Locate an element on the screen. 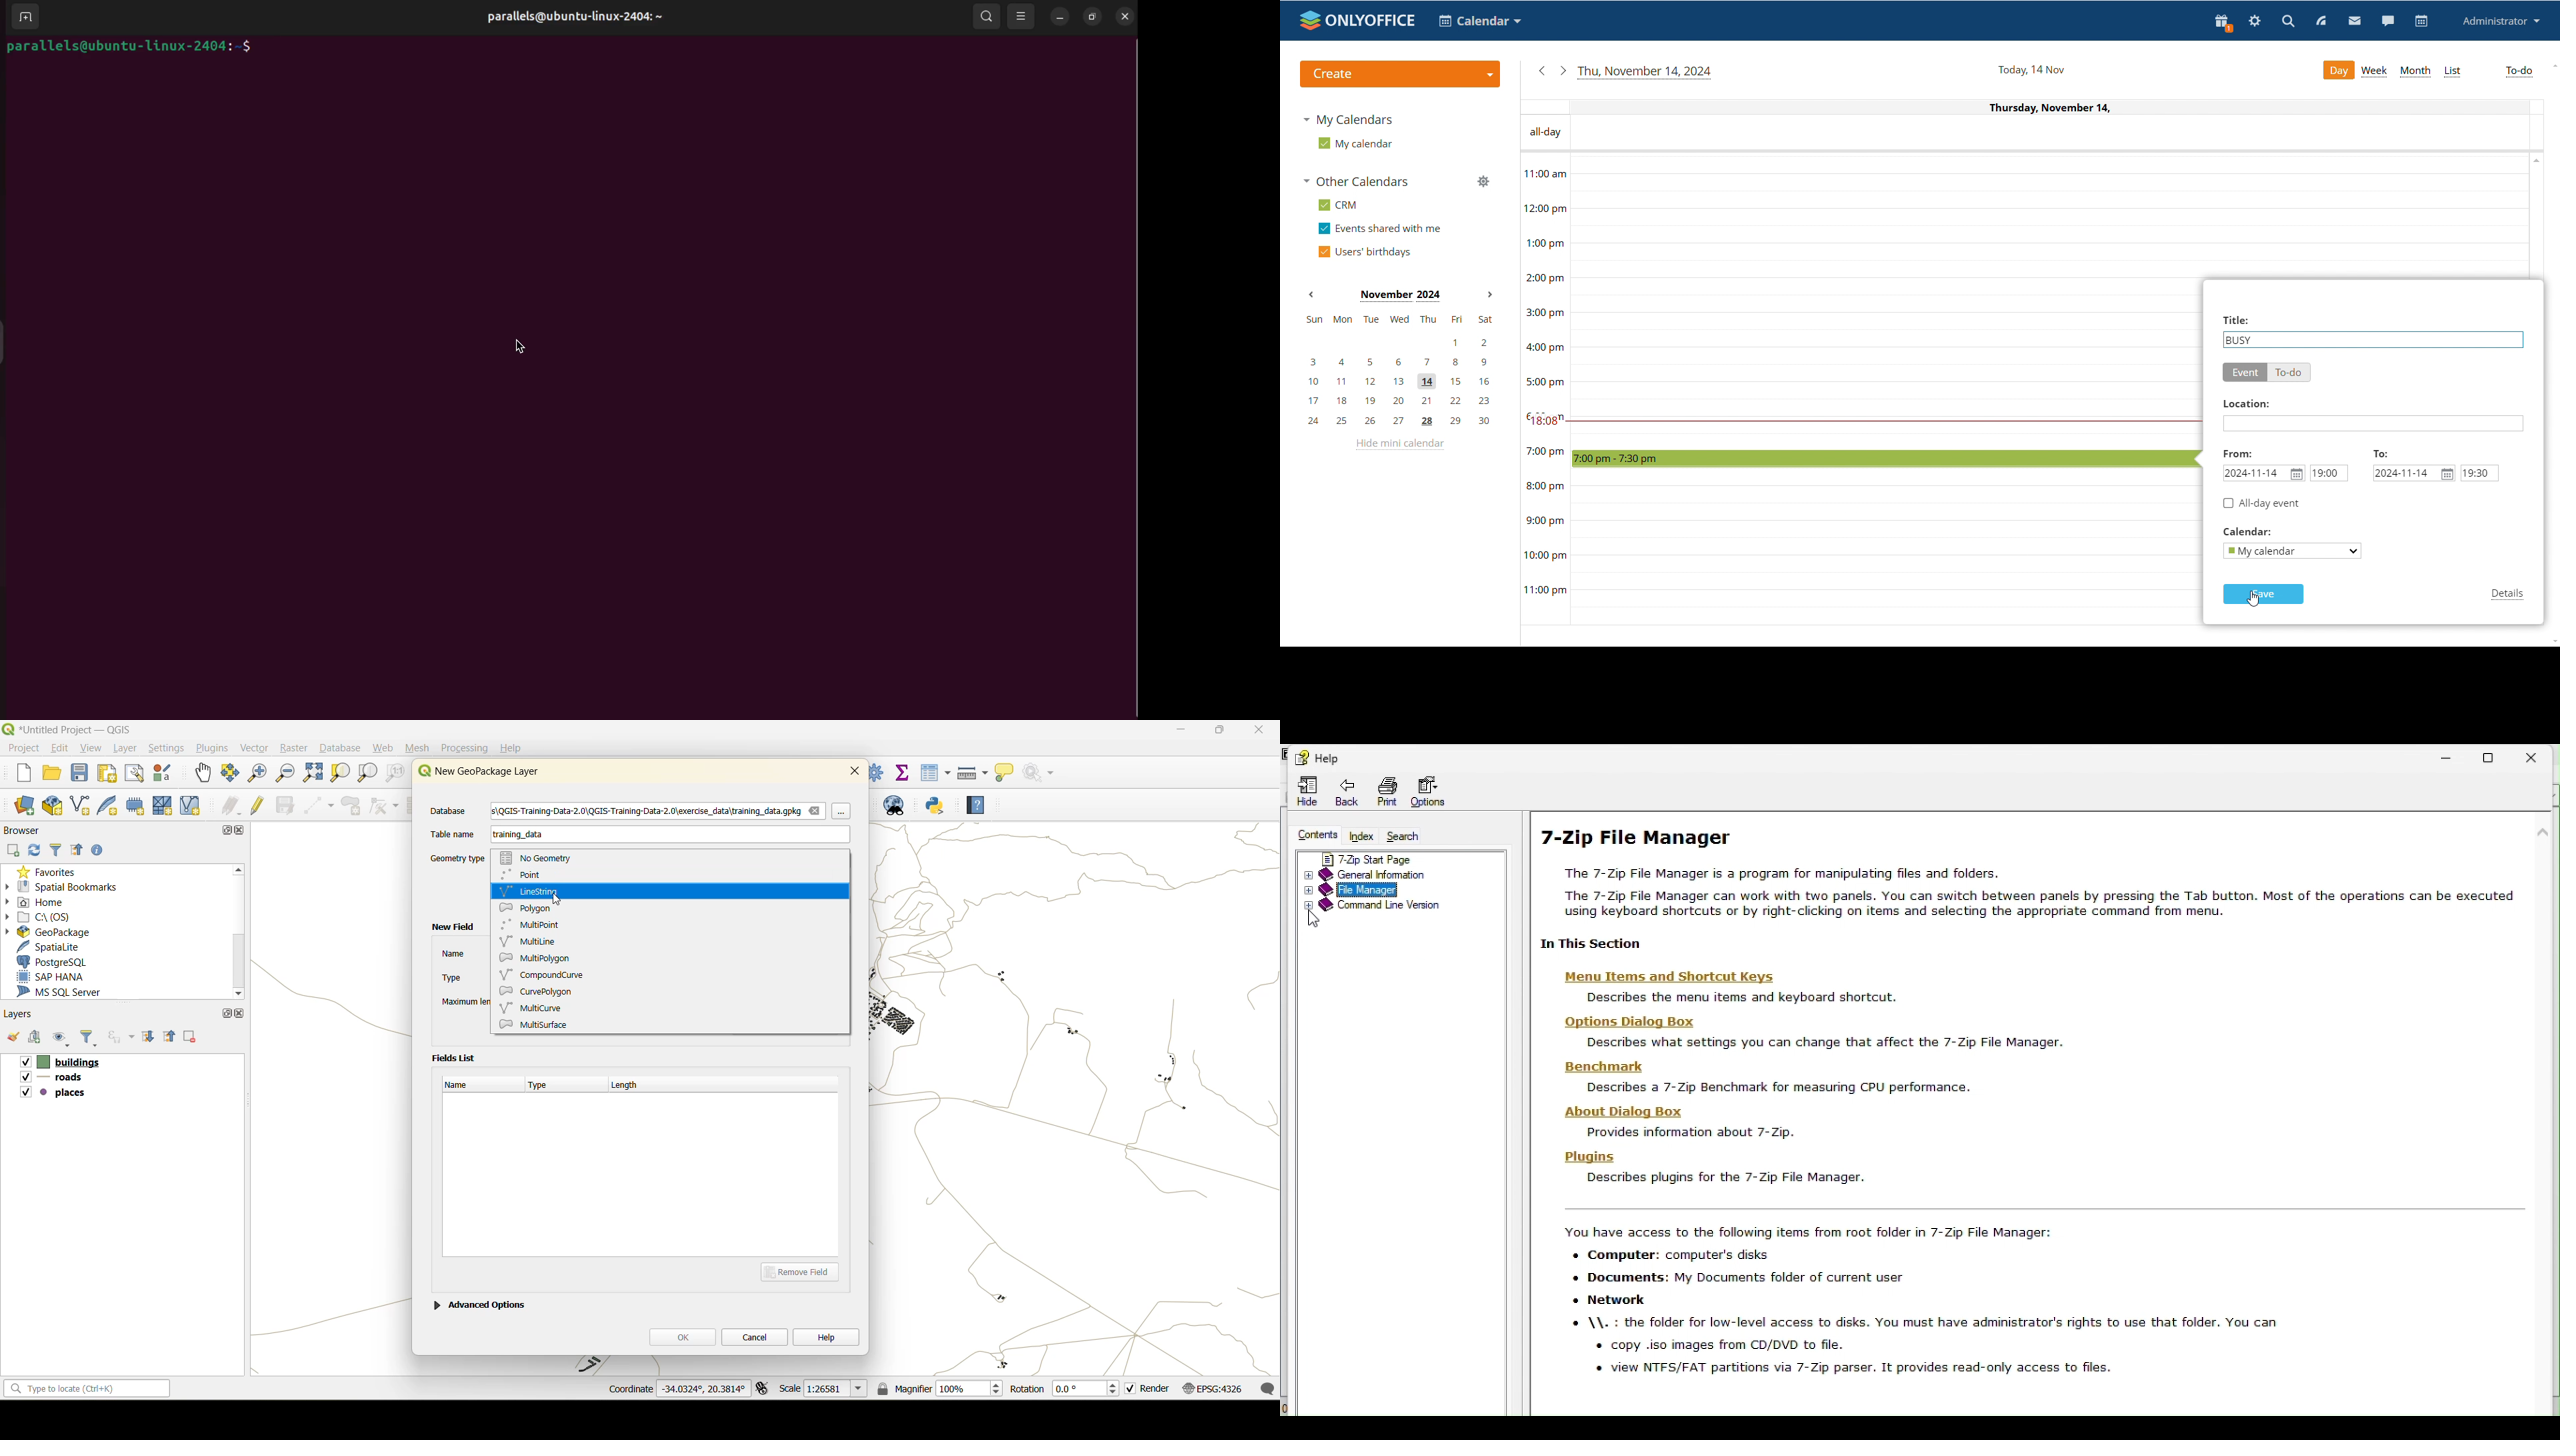 This screenshot has width=2576, height=1456. remove is located at coordinates (191, 1039).